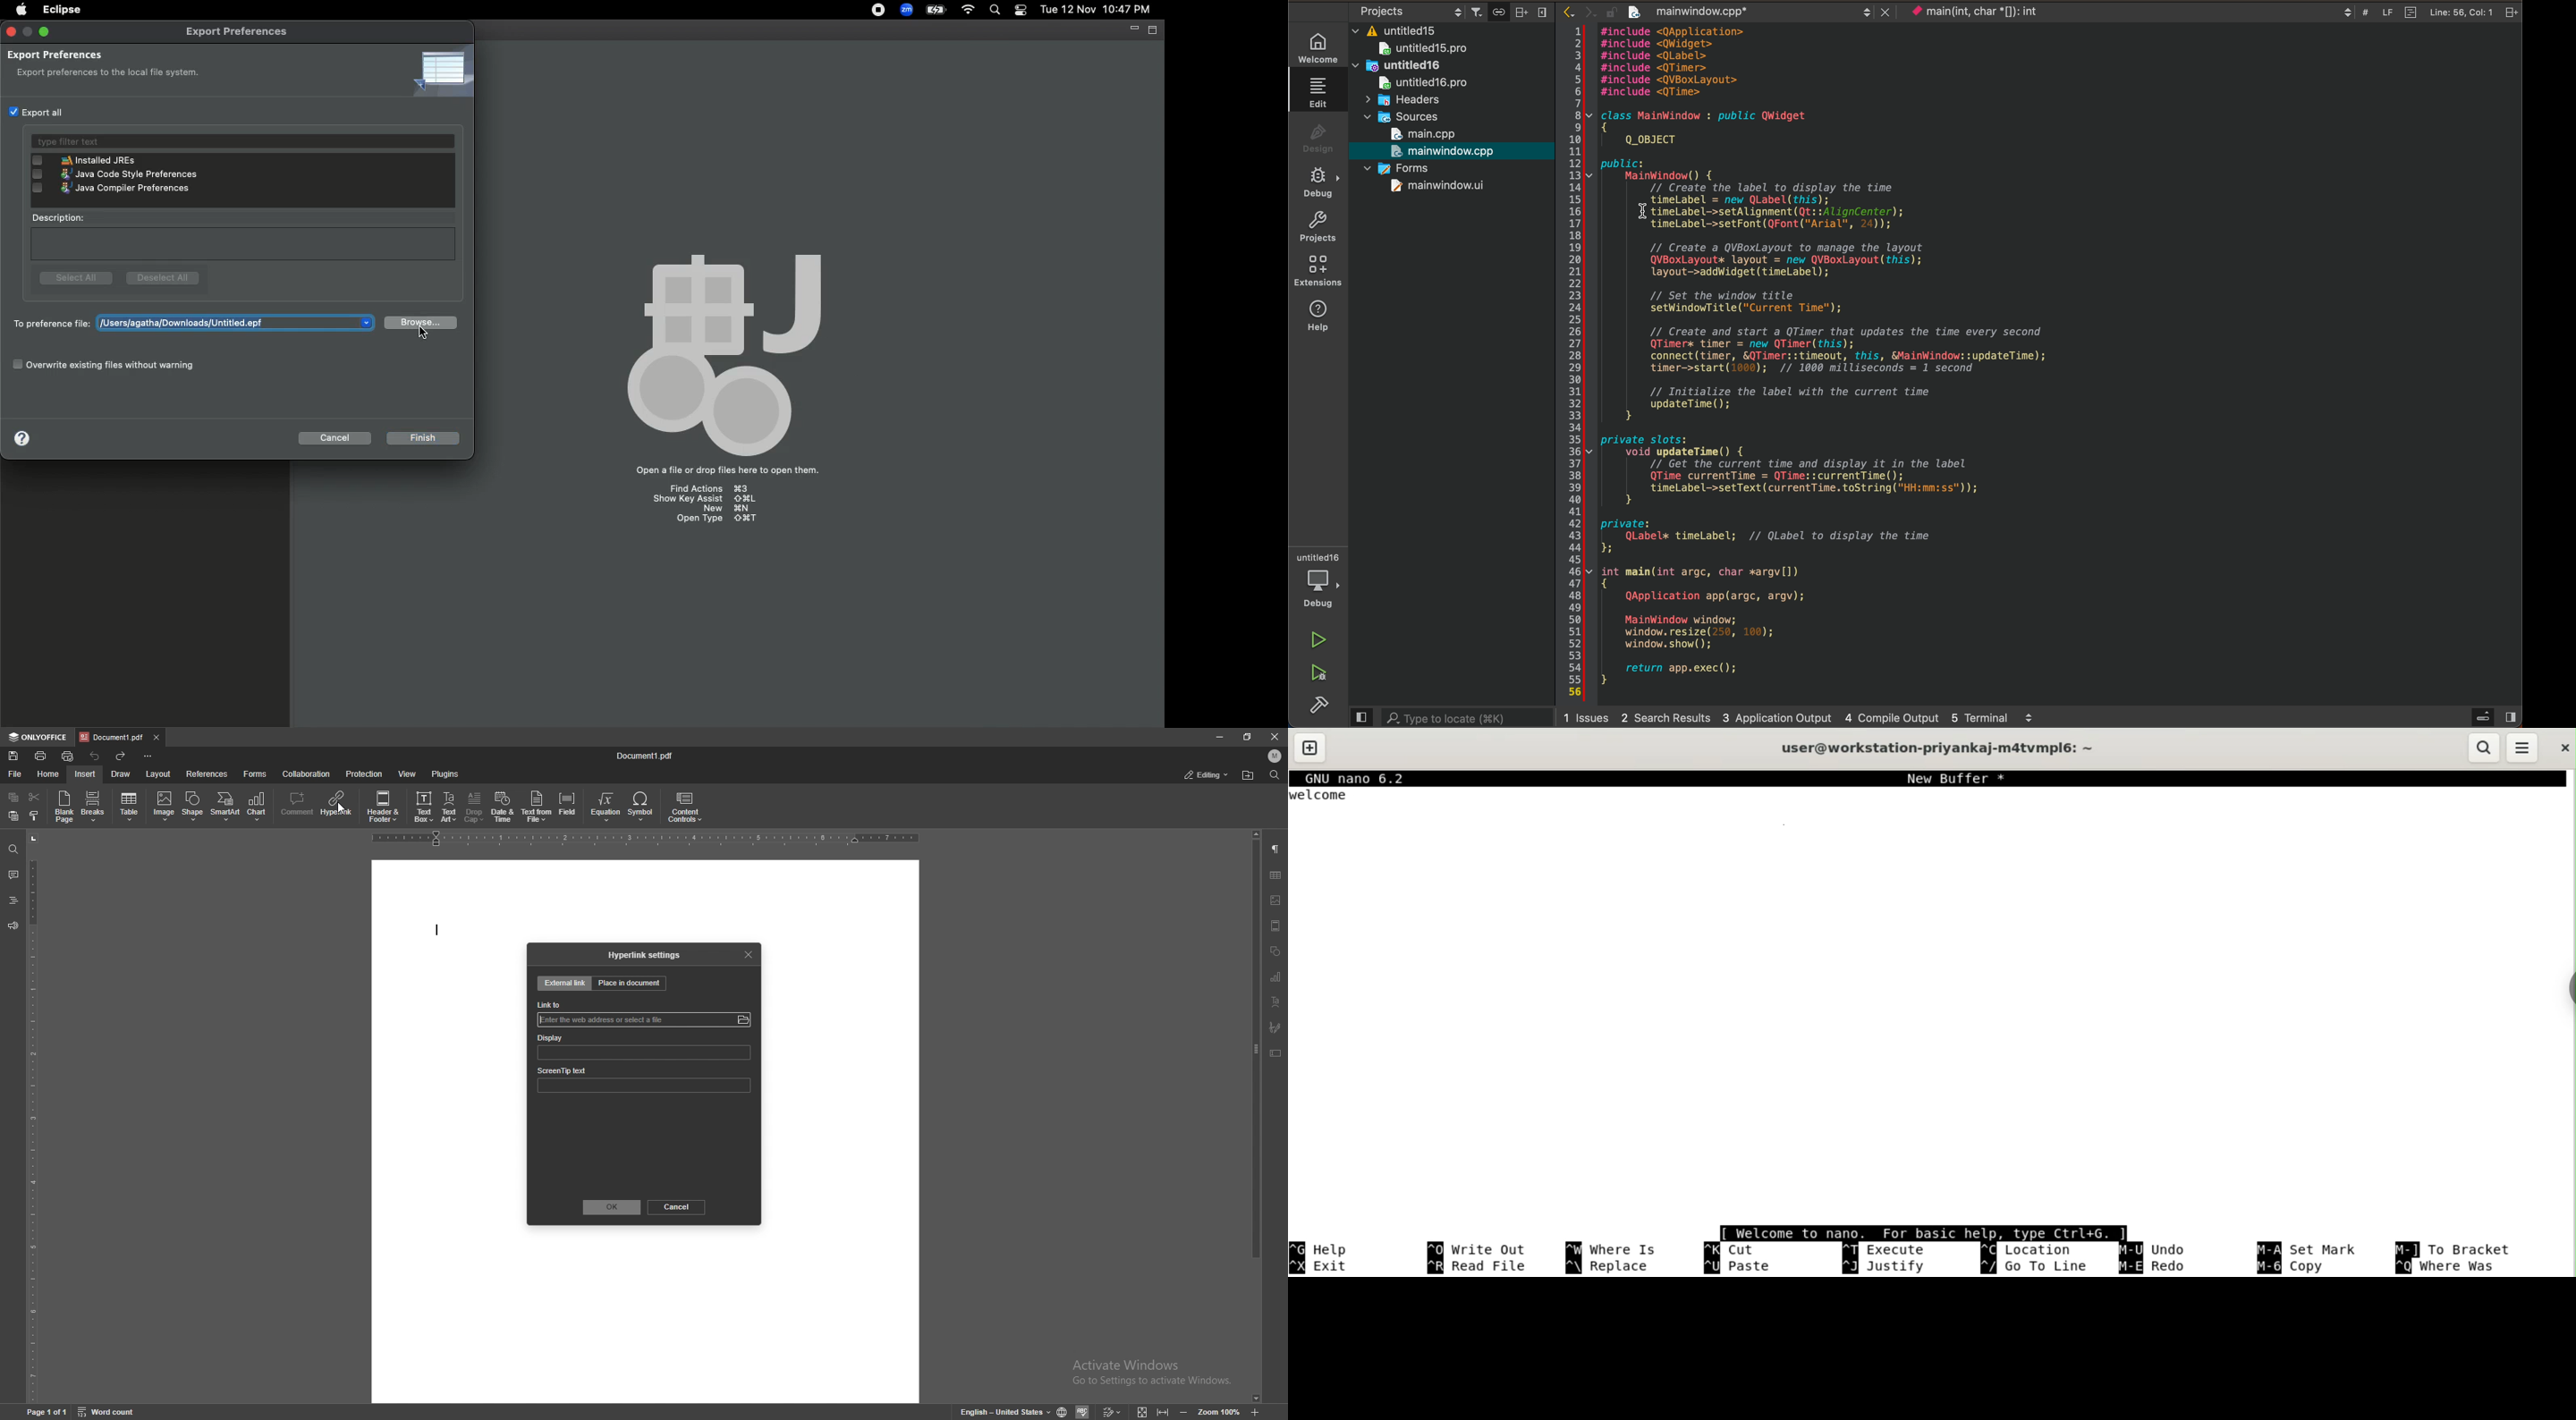 This screenshot has width=2576, height=1428. Describe the element at coordinates (1612, 12) in the screenshot. I see `lock/unlock` at that location.